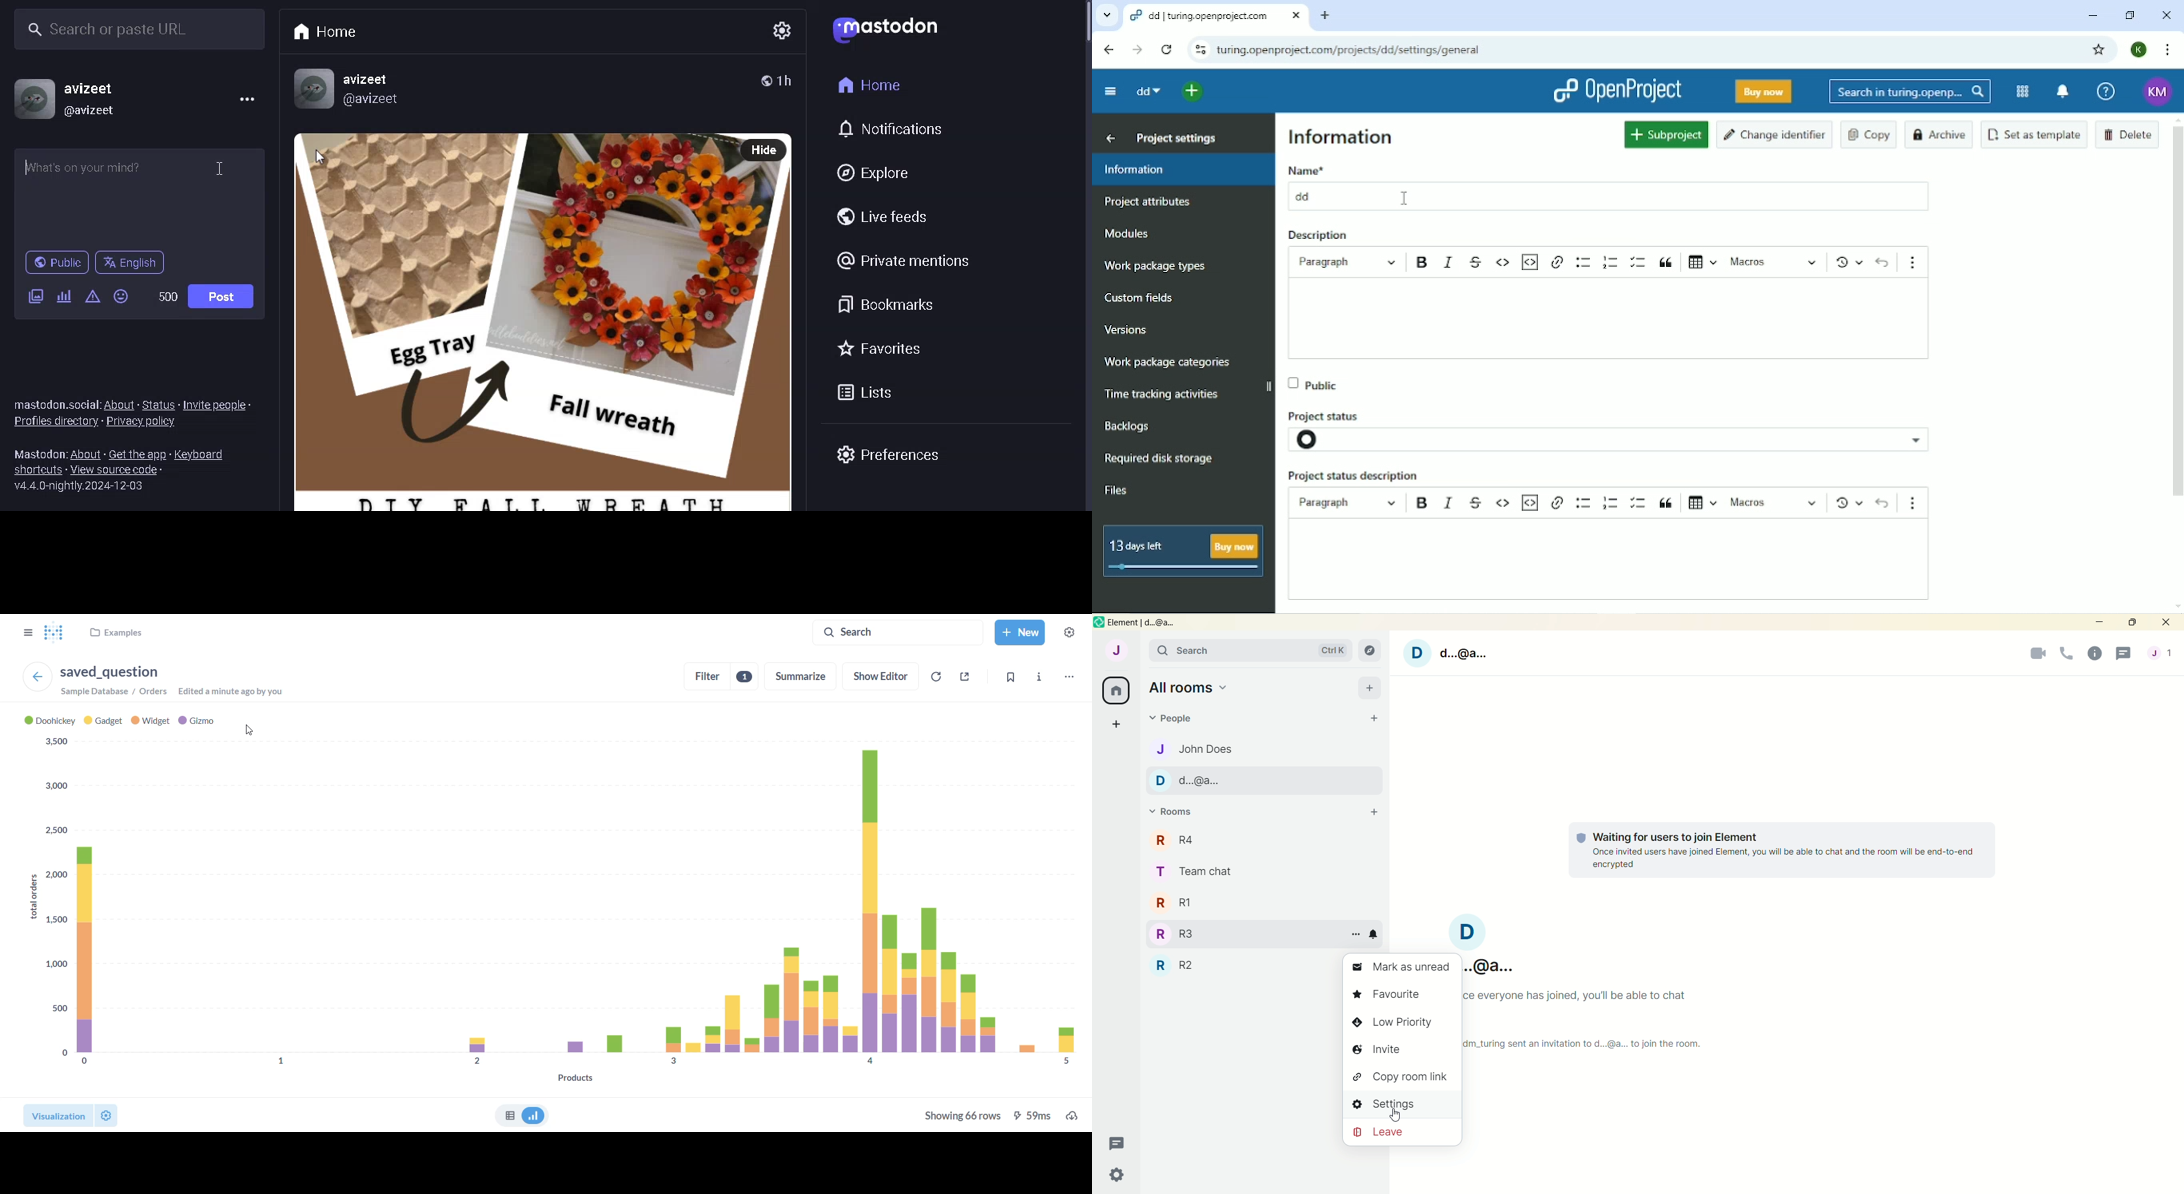 Image resolution: width=2184 pixels, height=1204 pixels. Describe the element at coordinates (54, 424) in the screenshot. I see `PROFILES DIRECORY` at that location.